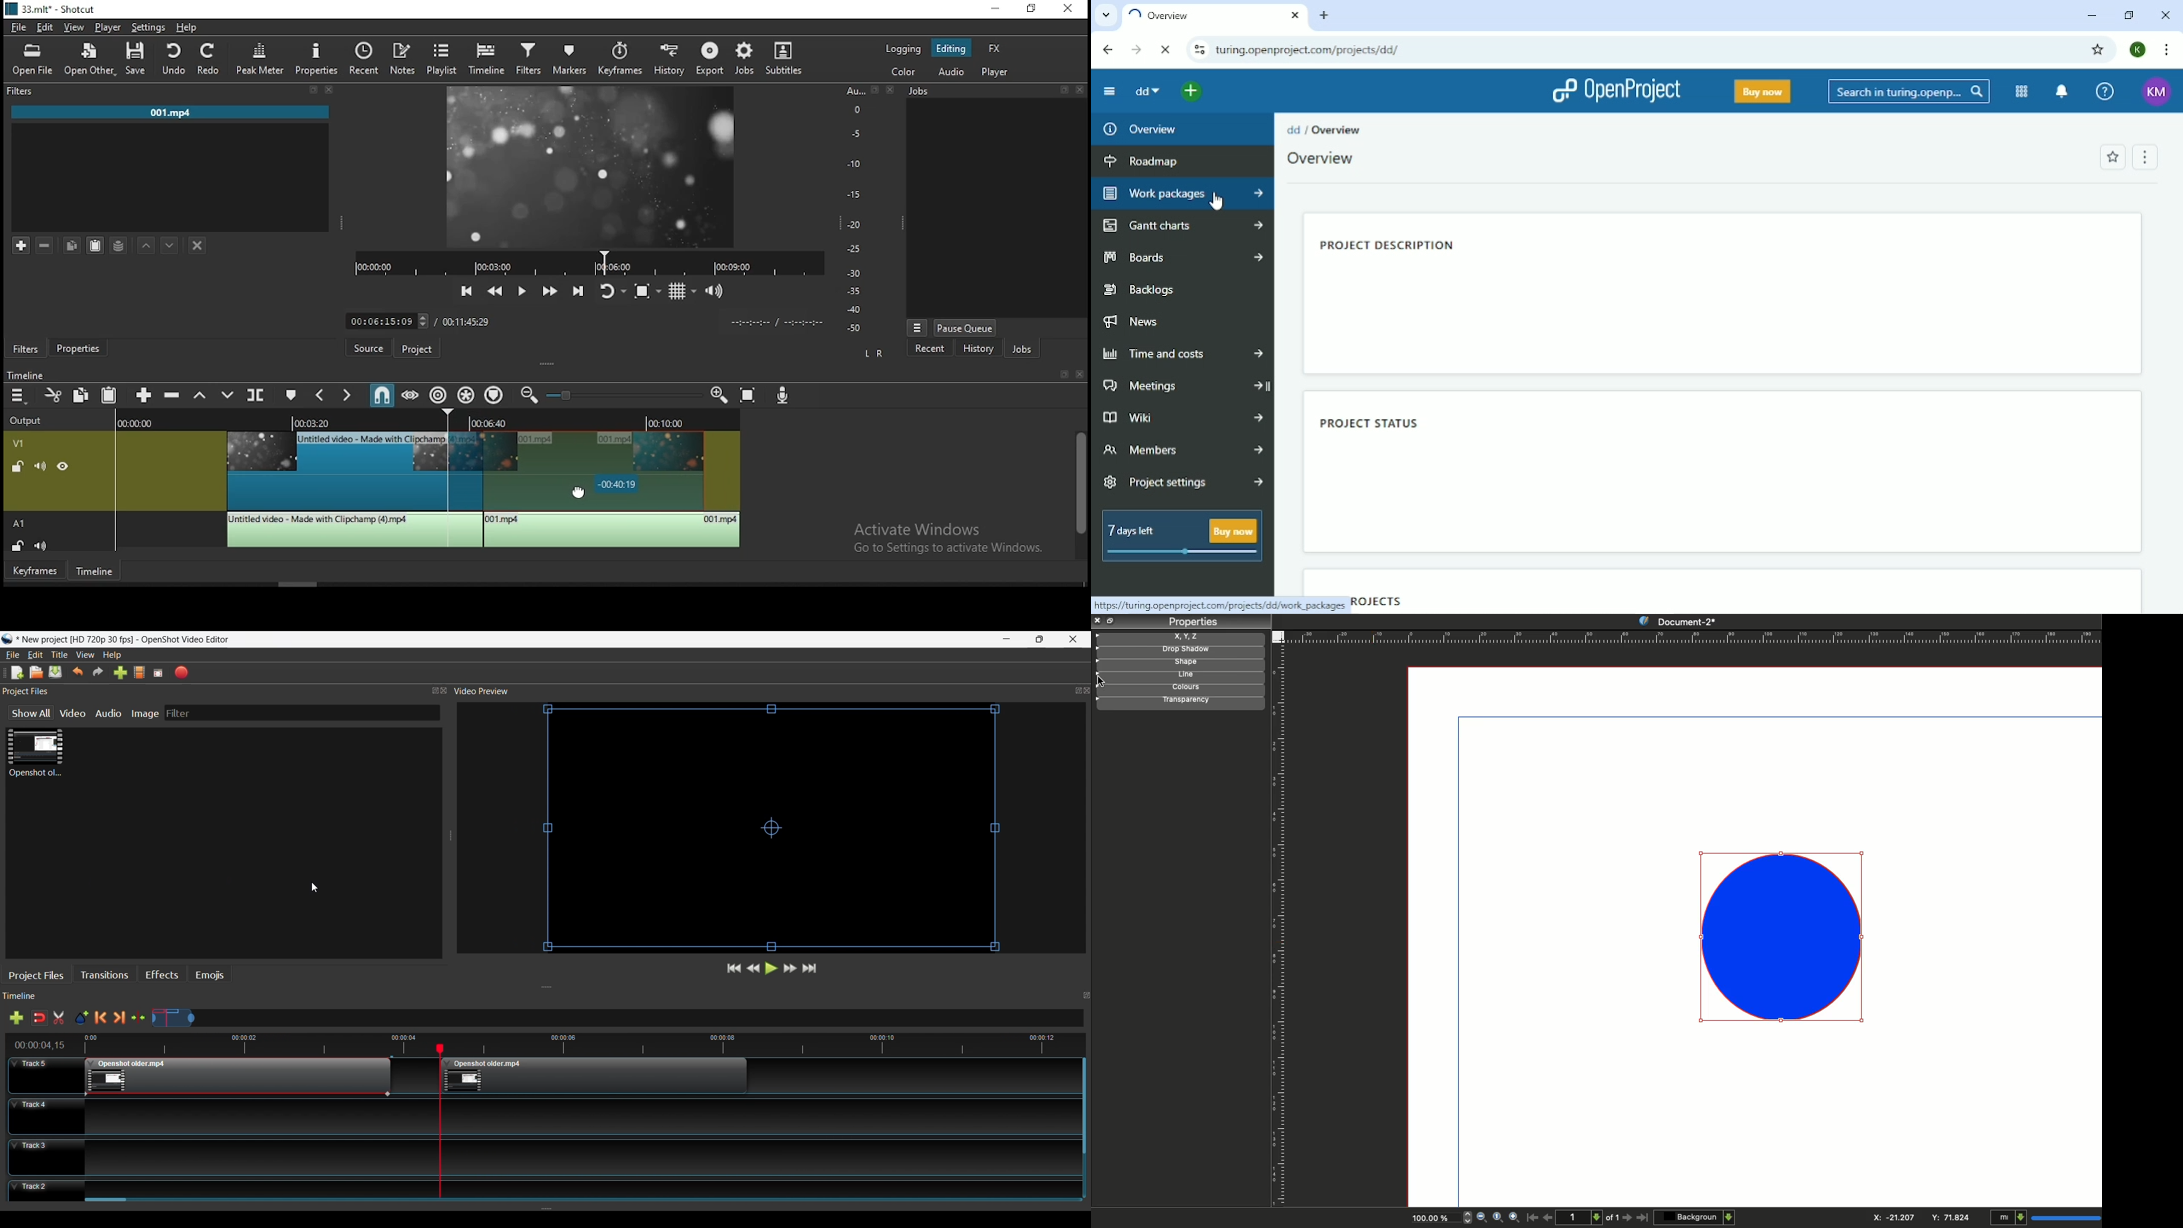 Image resolution: width=2184 pixels, height=1232 pixels. What do you see at coordinates (71, 640) in the screenshot?
I see `Project Name` at bounding box center [71, 640].